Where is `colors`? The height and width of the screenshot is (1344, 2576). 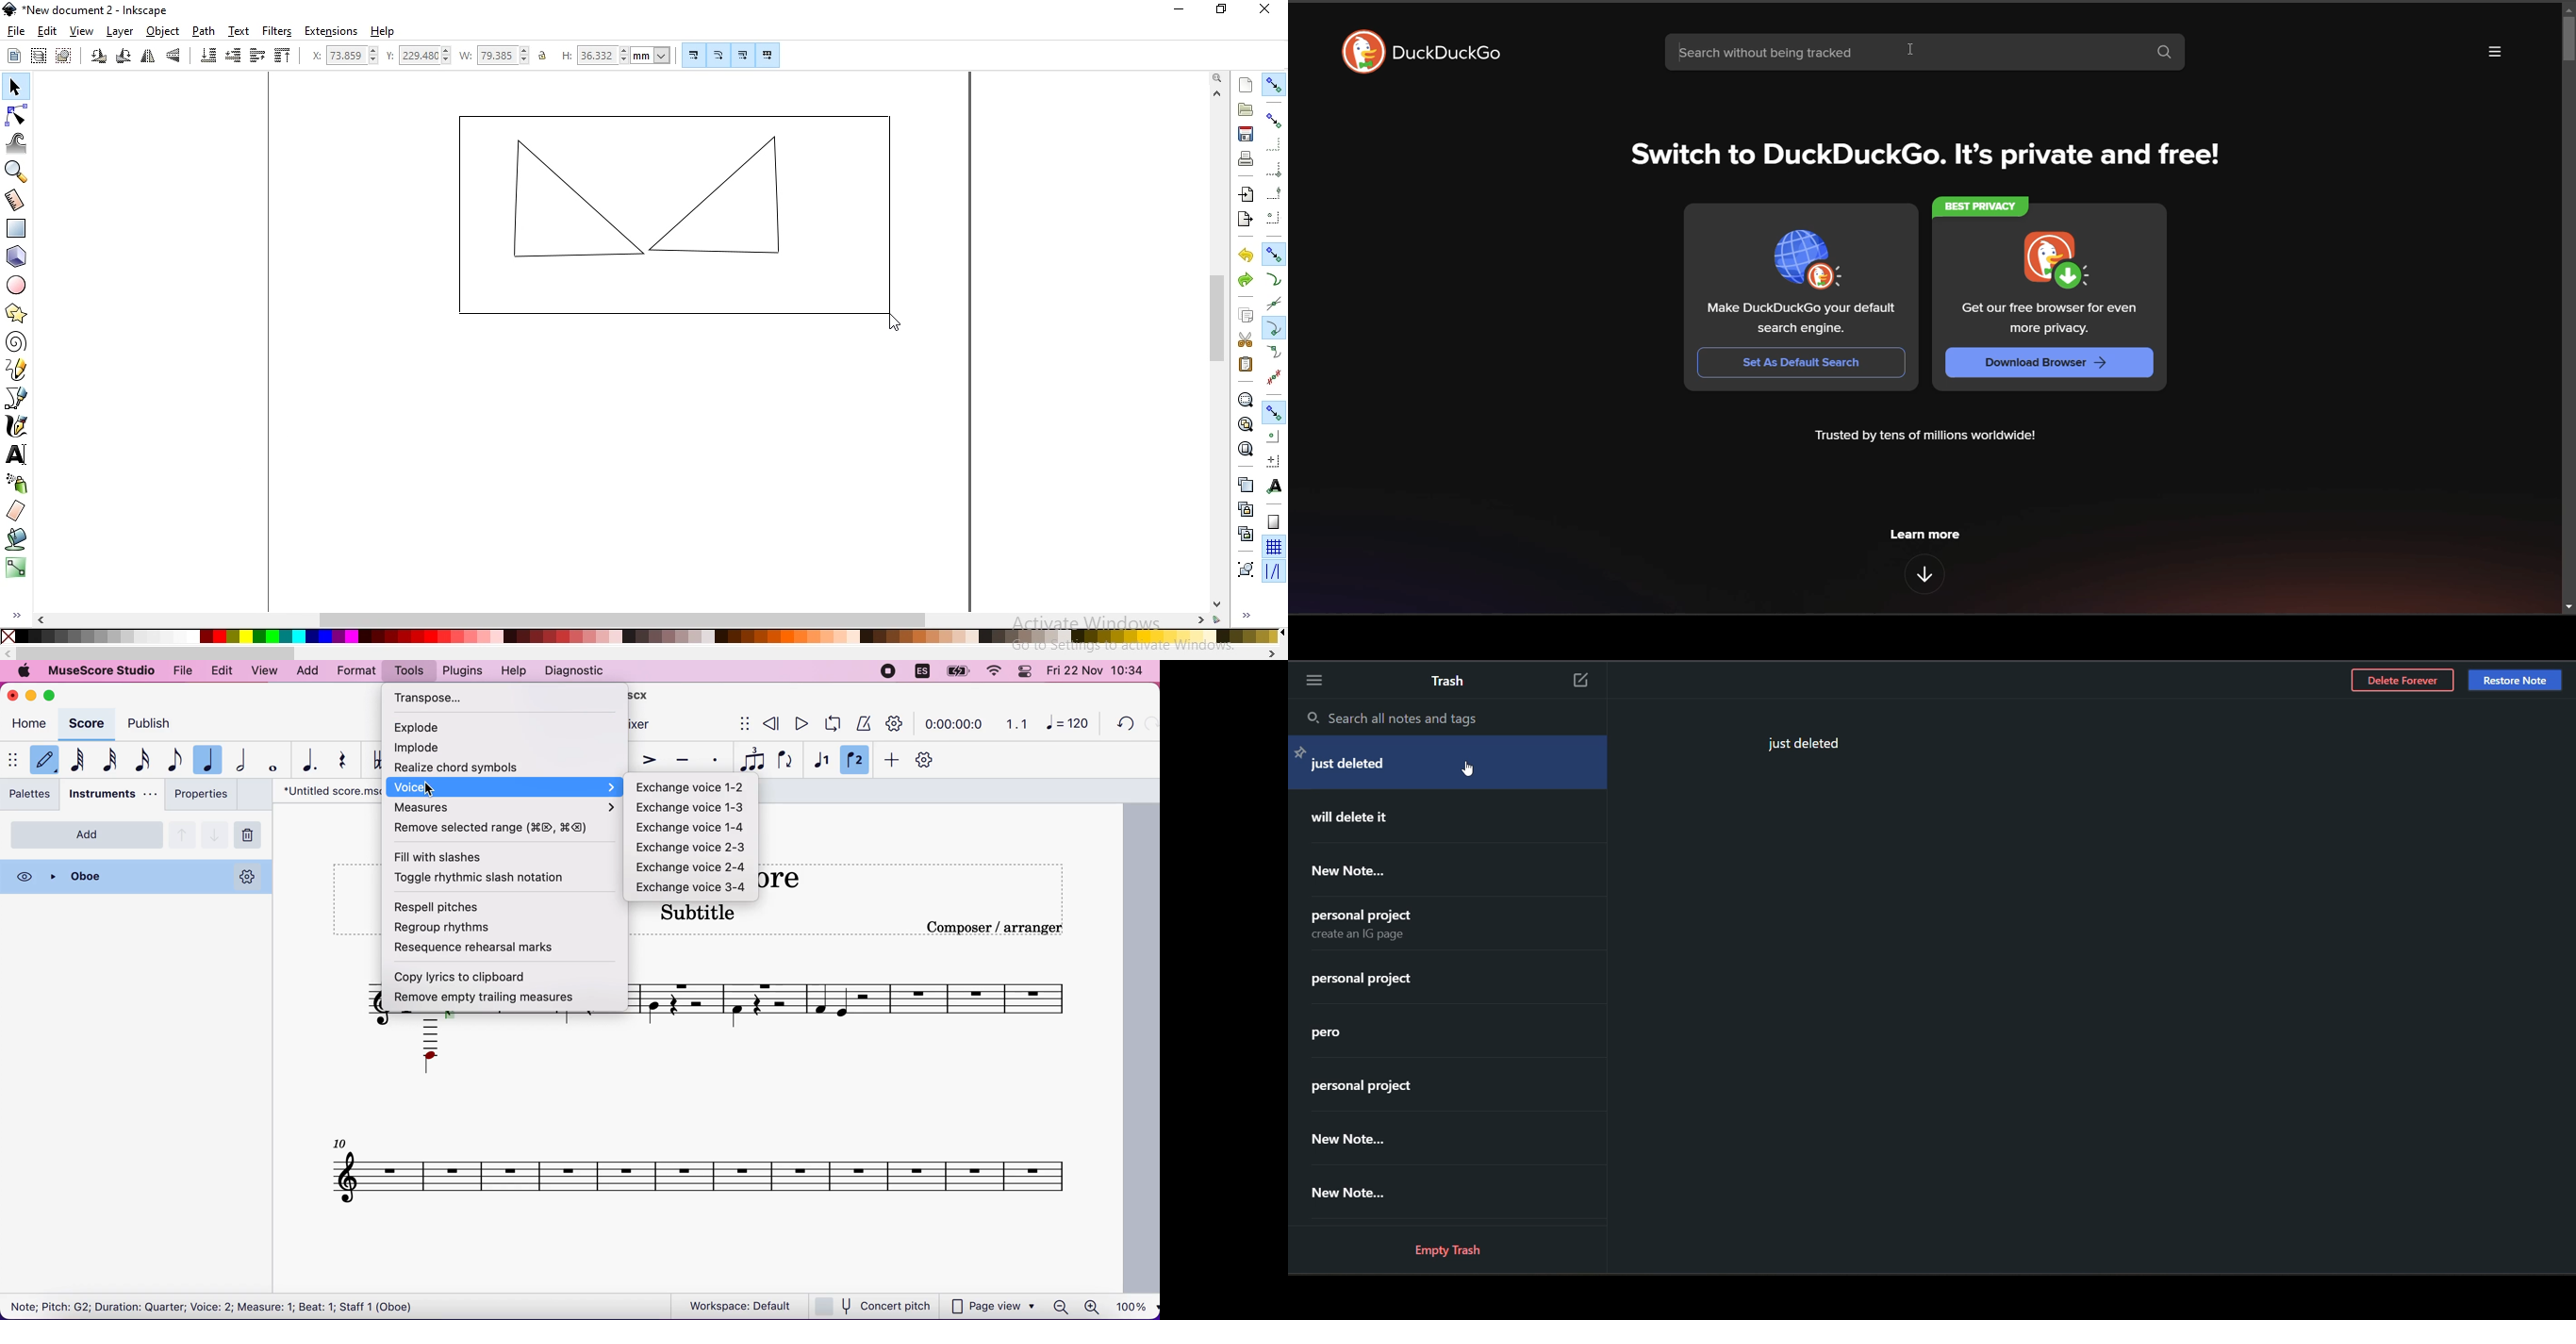 colors is located at coordinates (642, 637).